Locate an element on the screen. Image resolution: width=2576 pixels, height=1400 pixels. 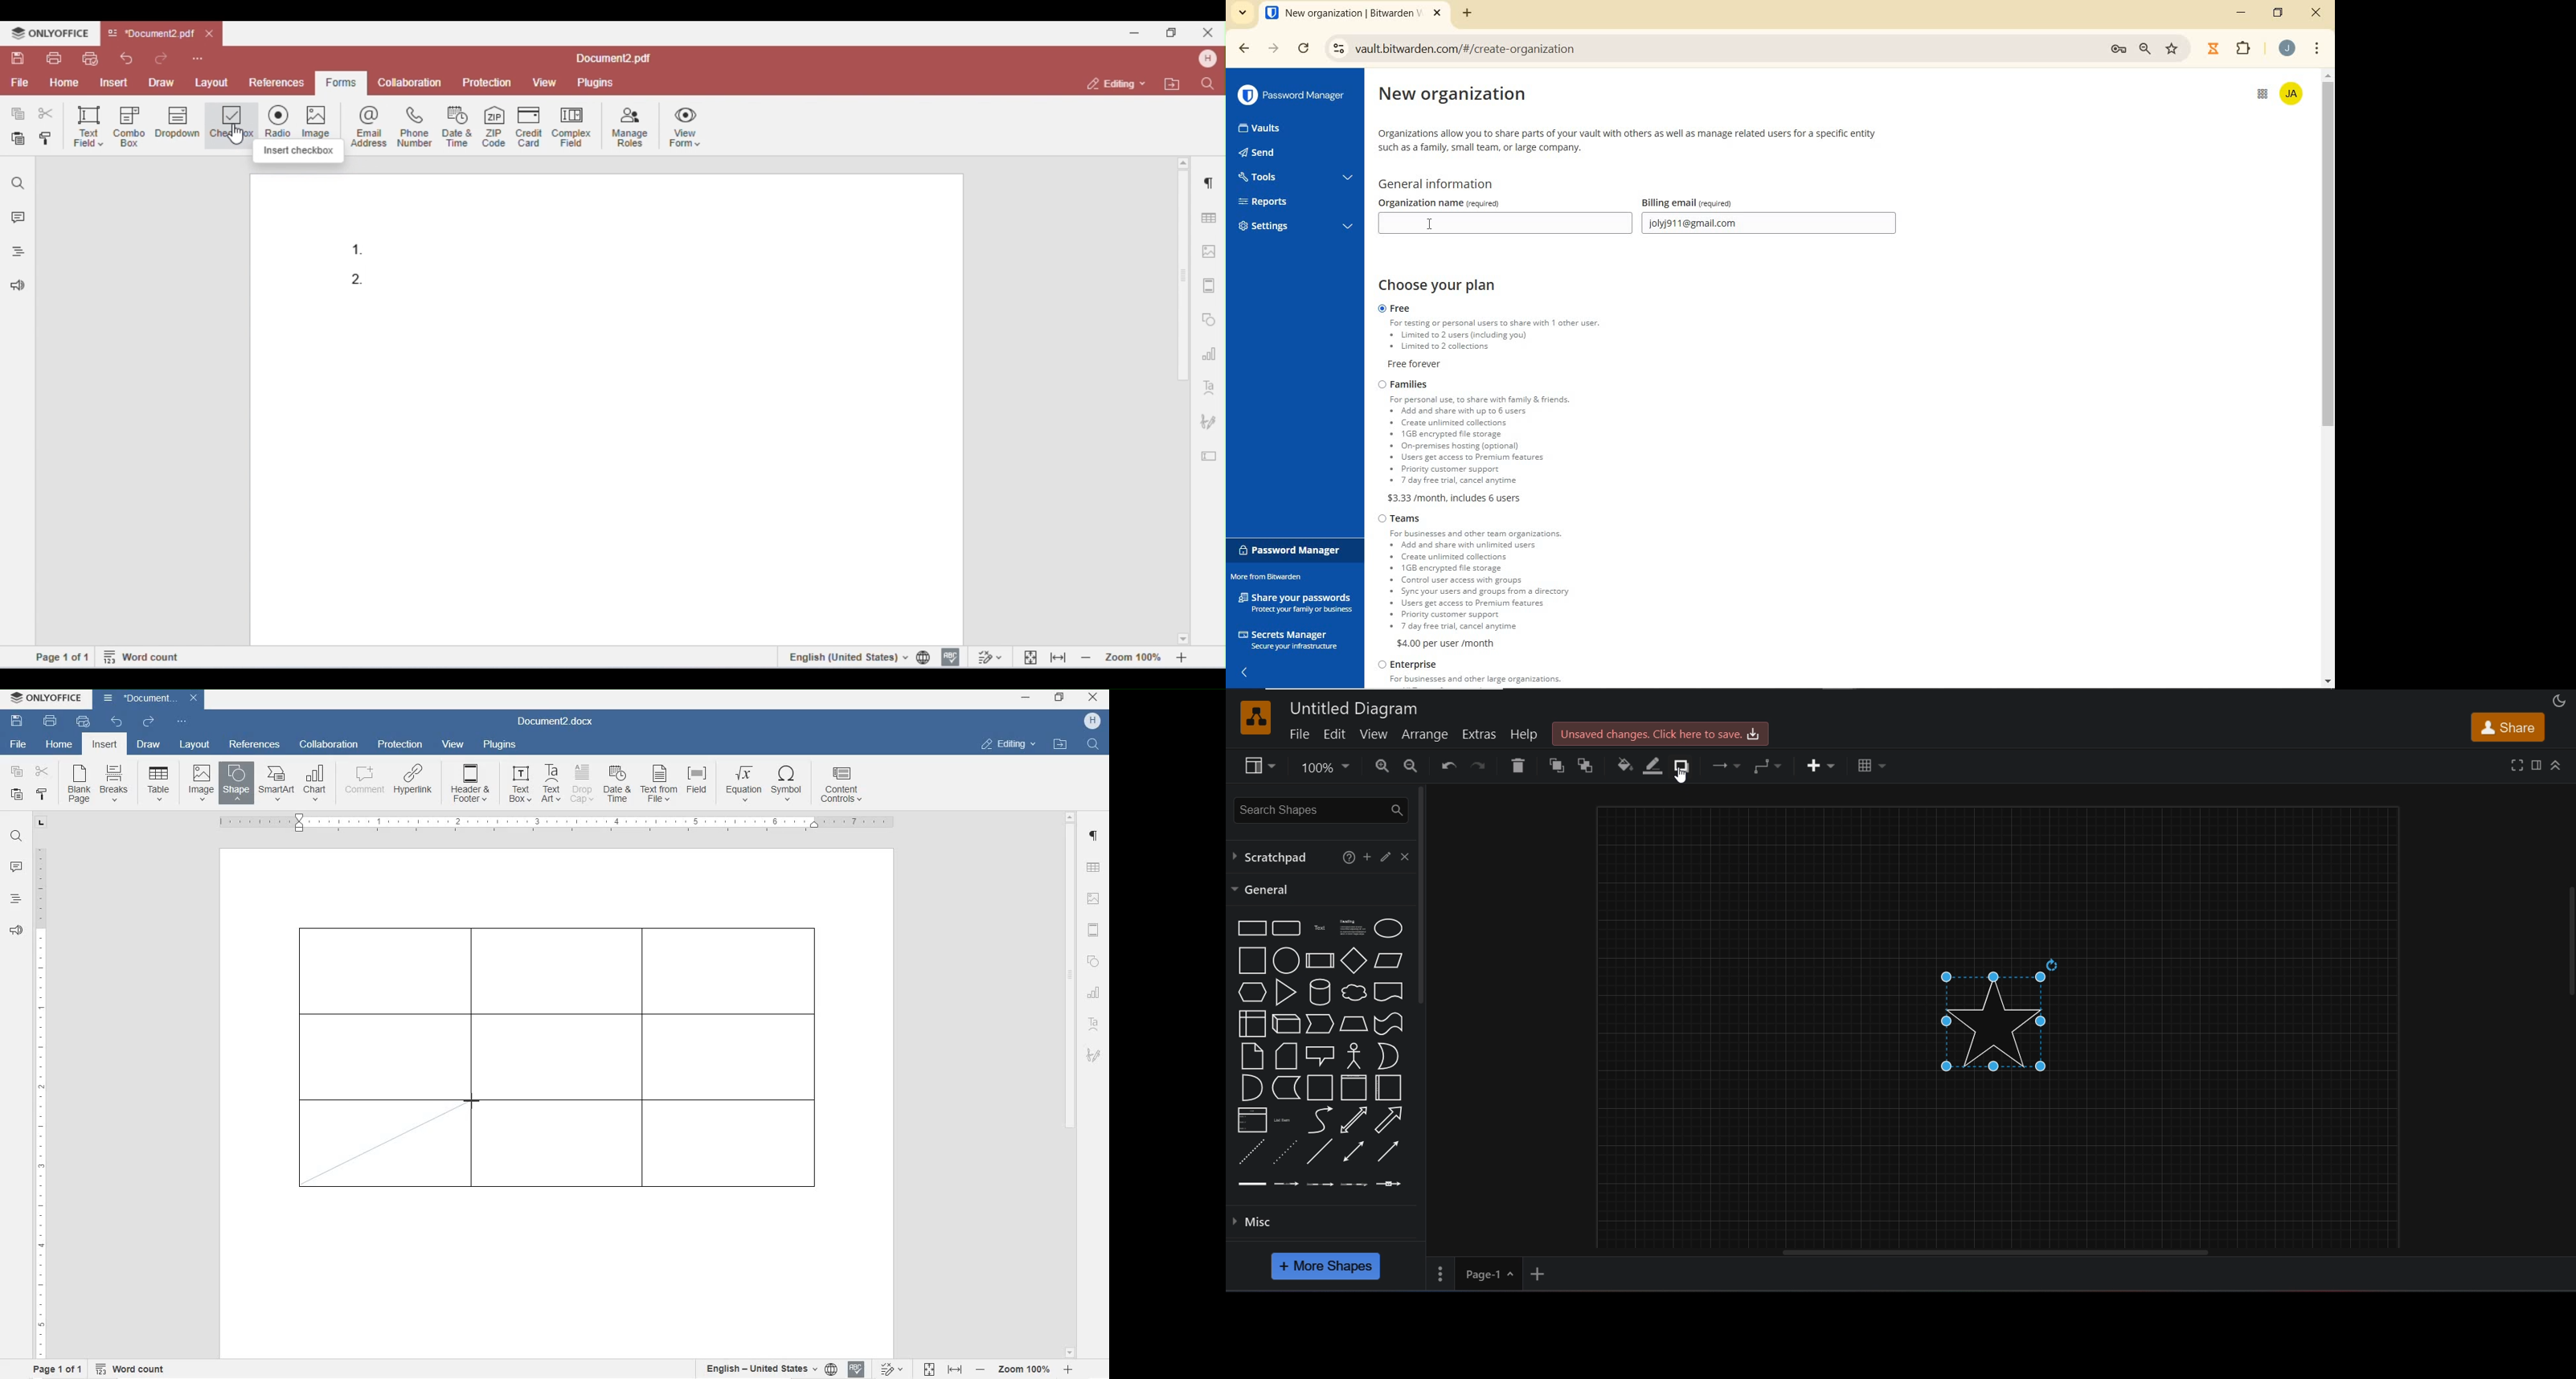
reports is located at coordinates (1296, 201).